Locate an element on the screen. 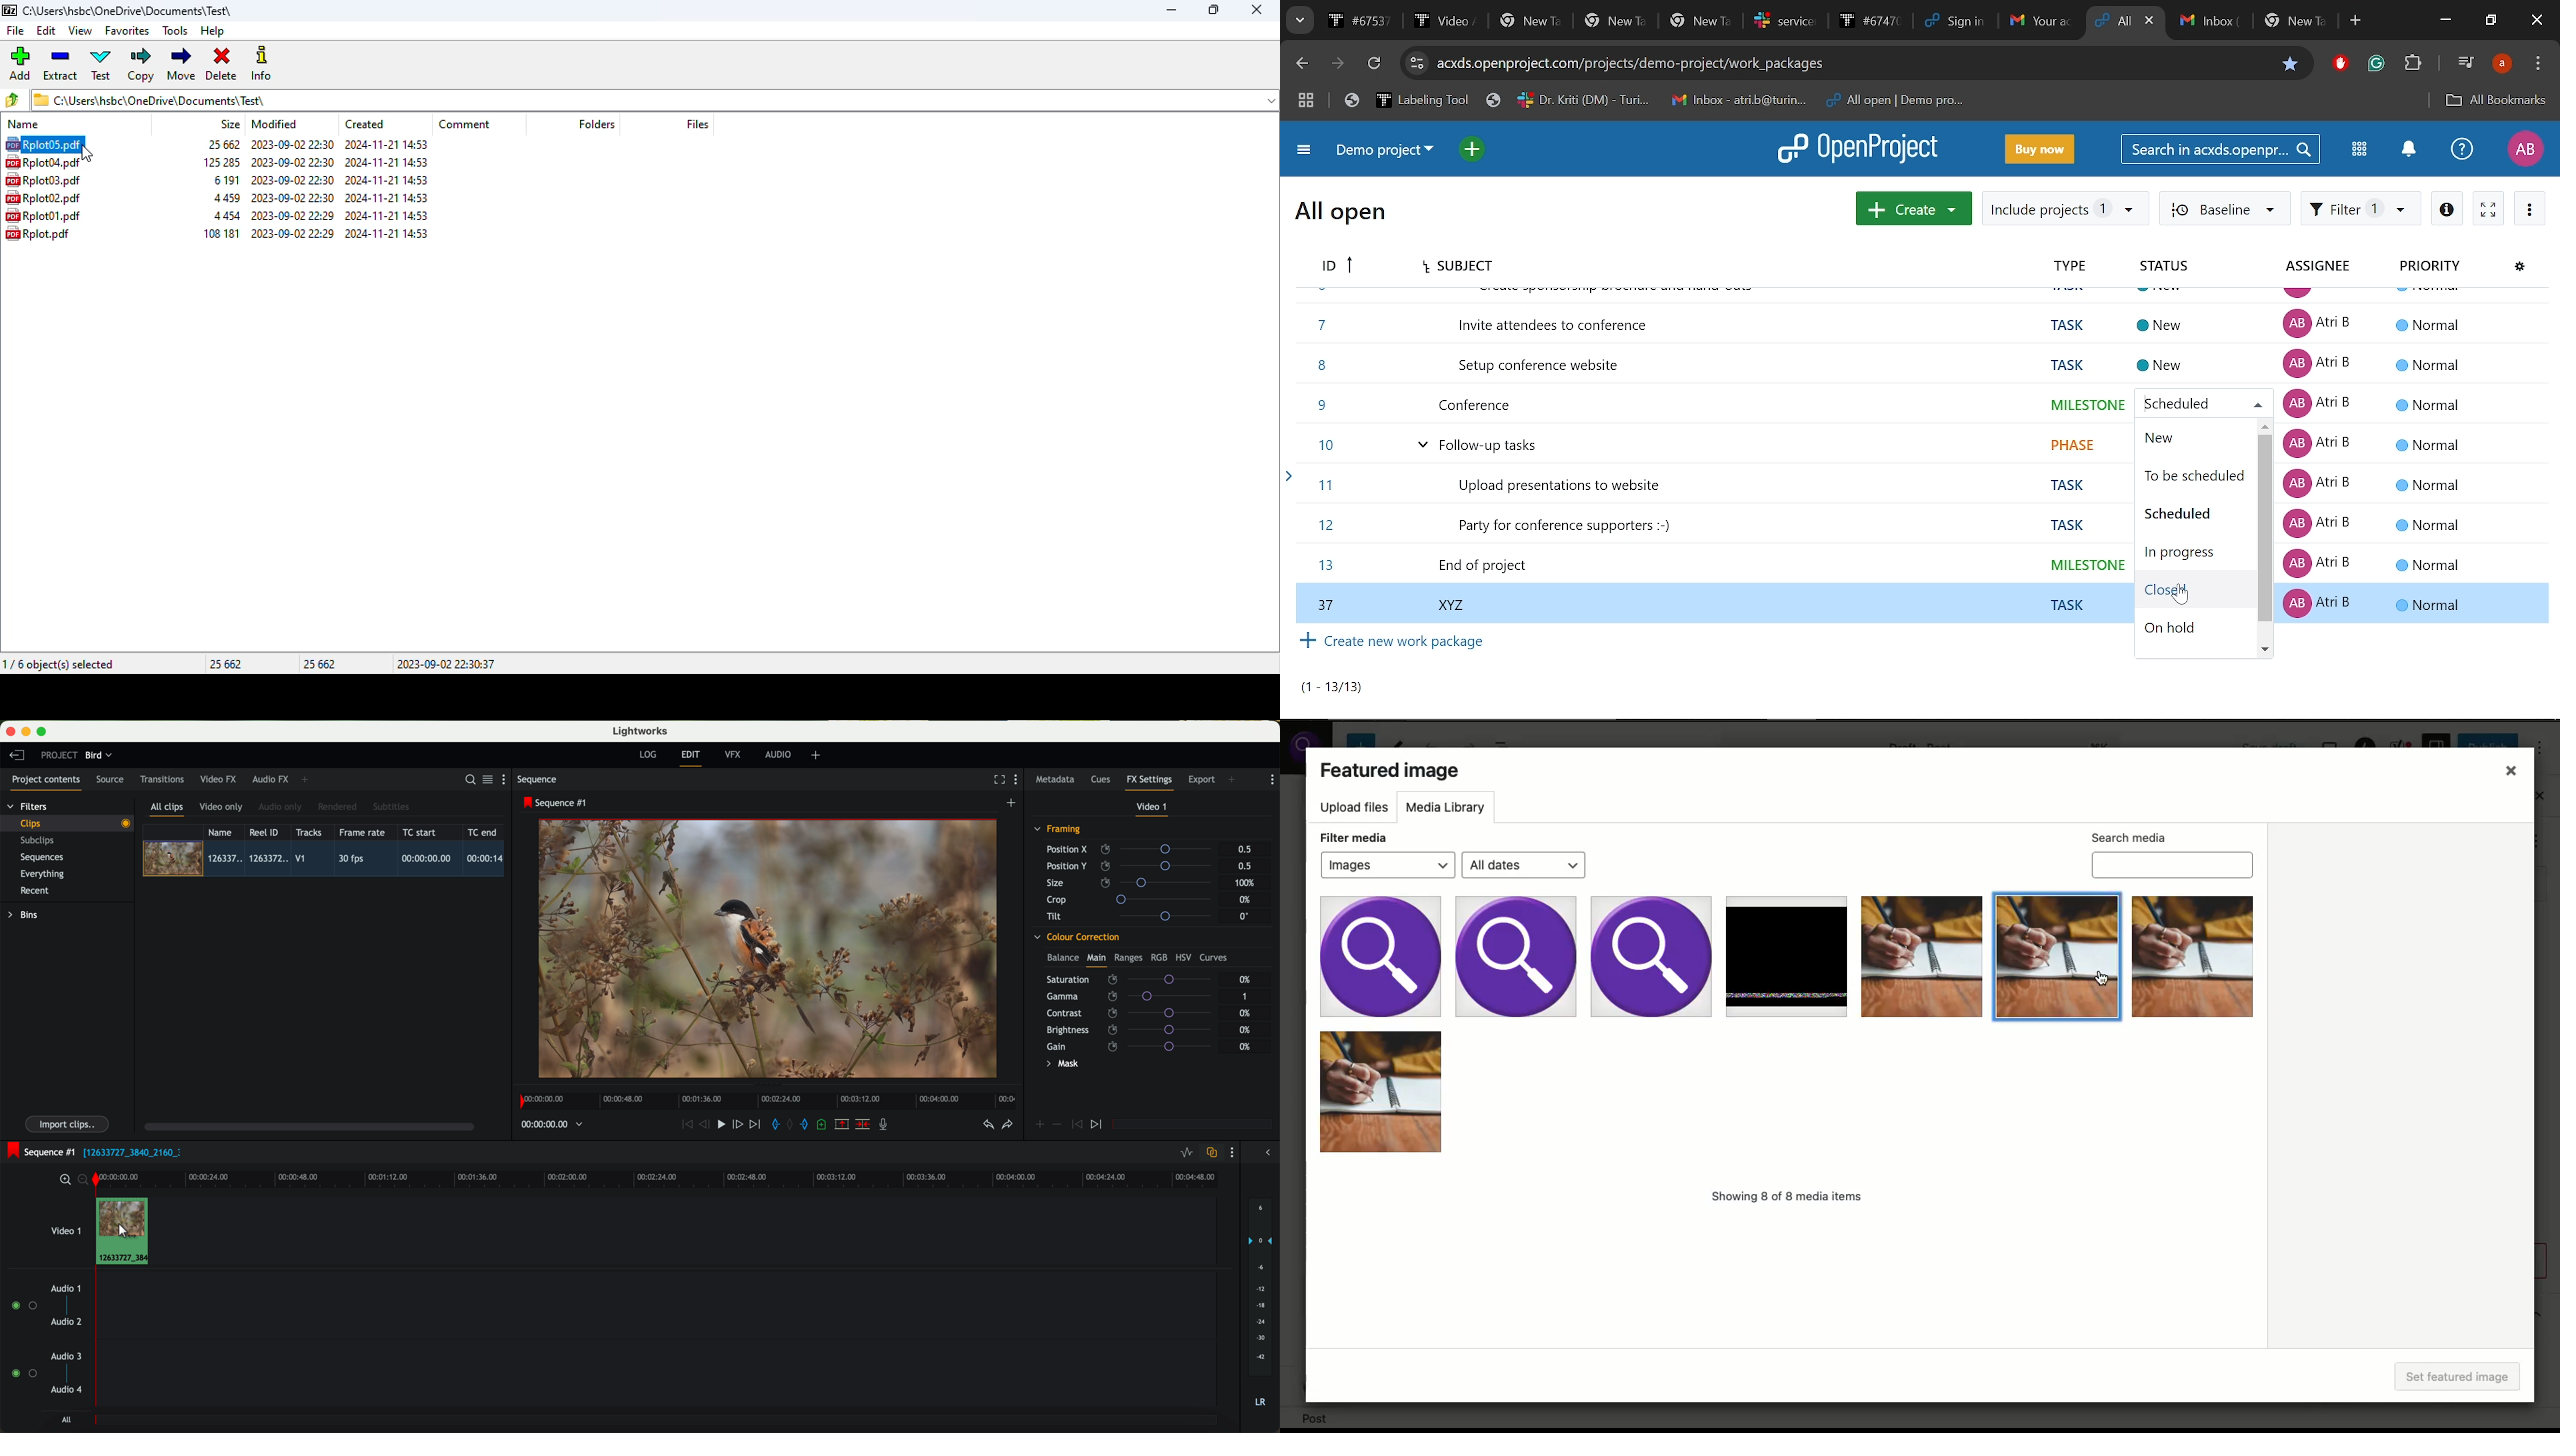 The height and width of the screenshot is (1456, 2576). modified is located at coordinates (275, 124).